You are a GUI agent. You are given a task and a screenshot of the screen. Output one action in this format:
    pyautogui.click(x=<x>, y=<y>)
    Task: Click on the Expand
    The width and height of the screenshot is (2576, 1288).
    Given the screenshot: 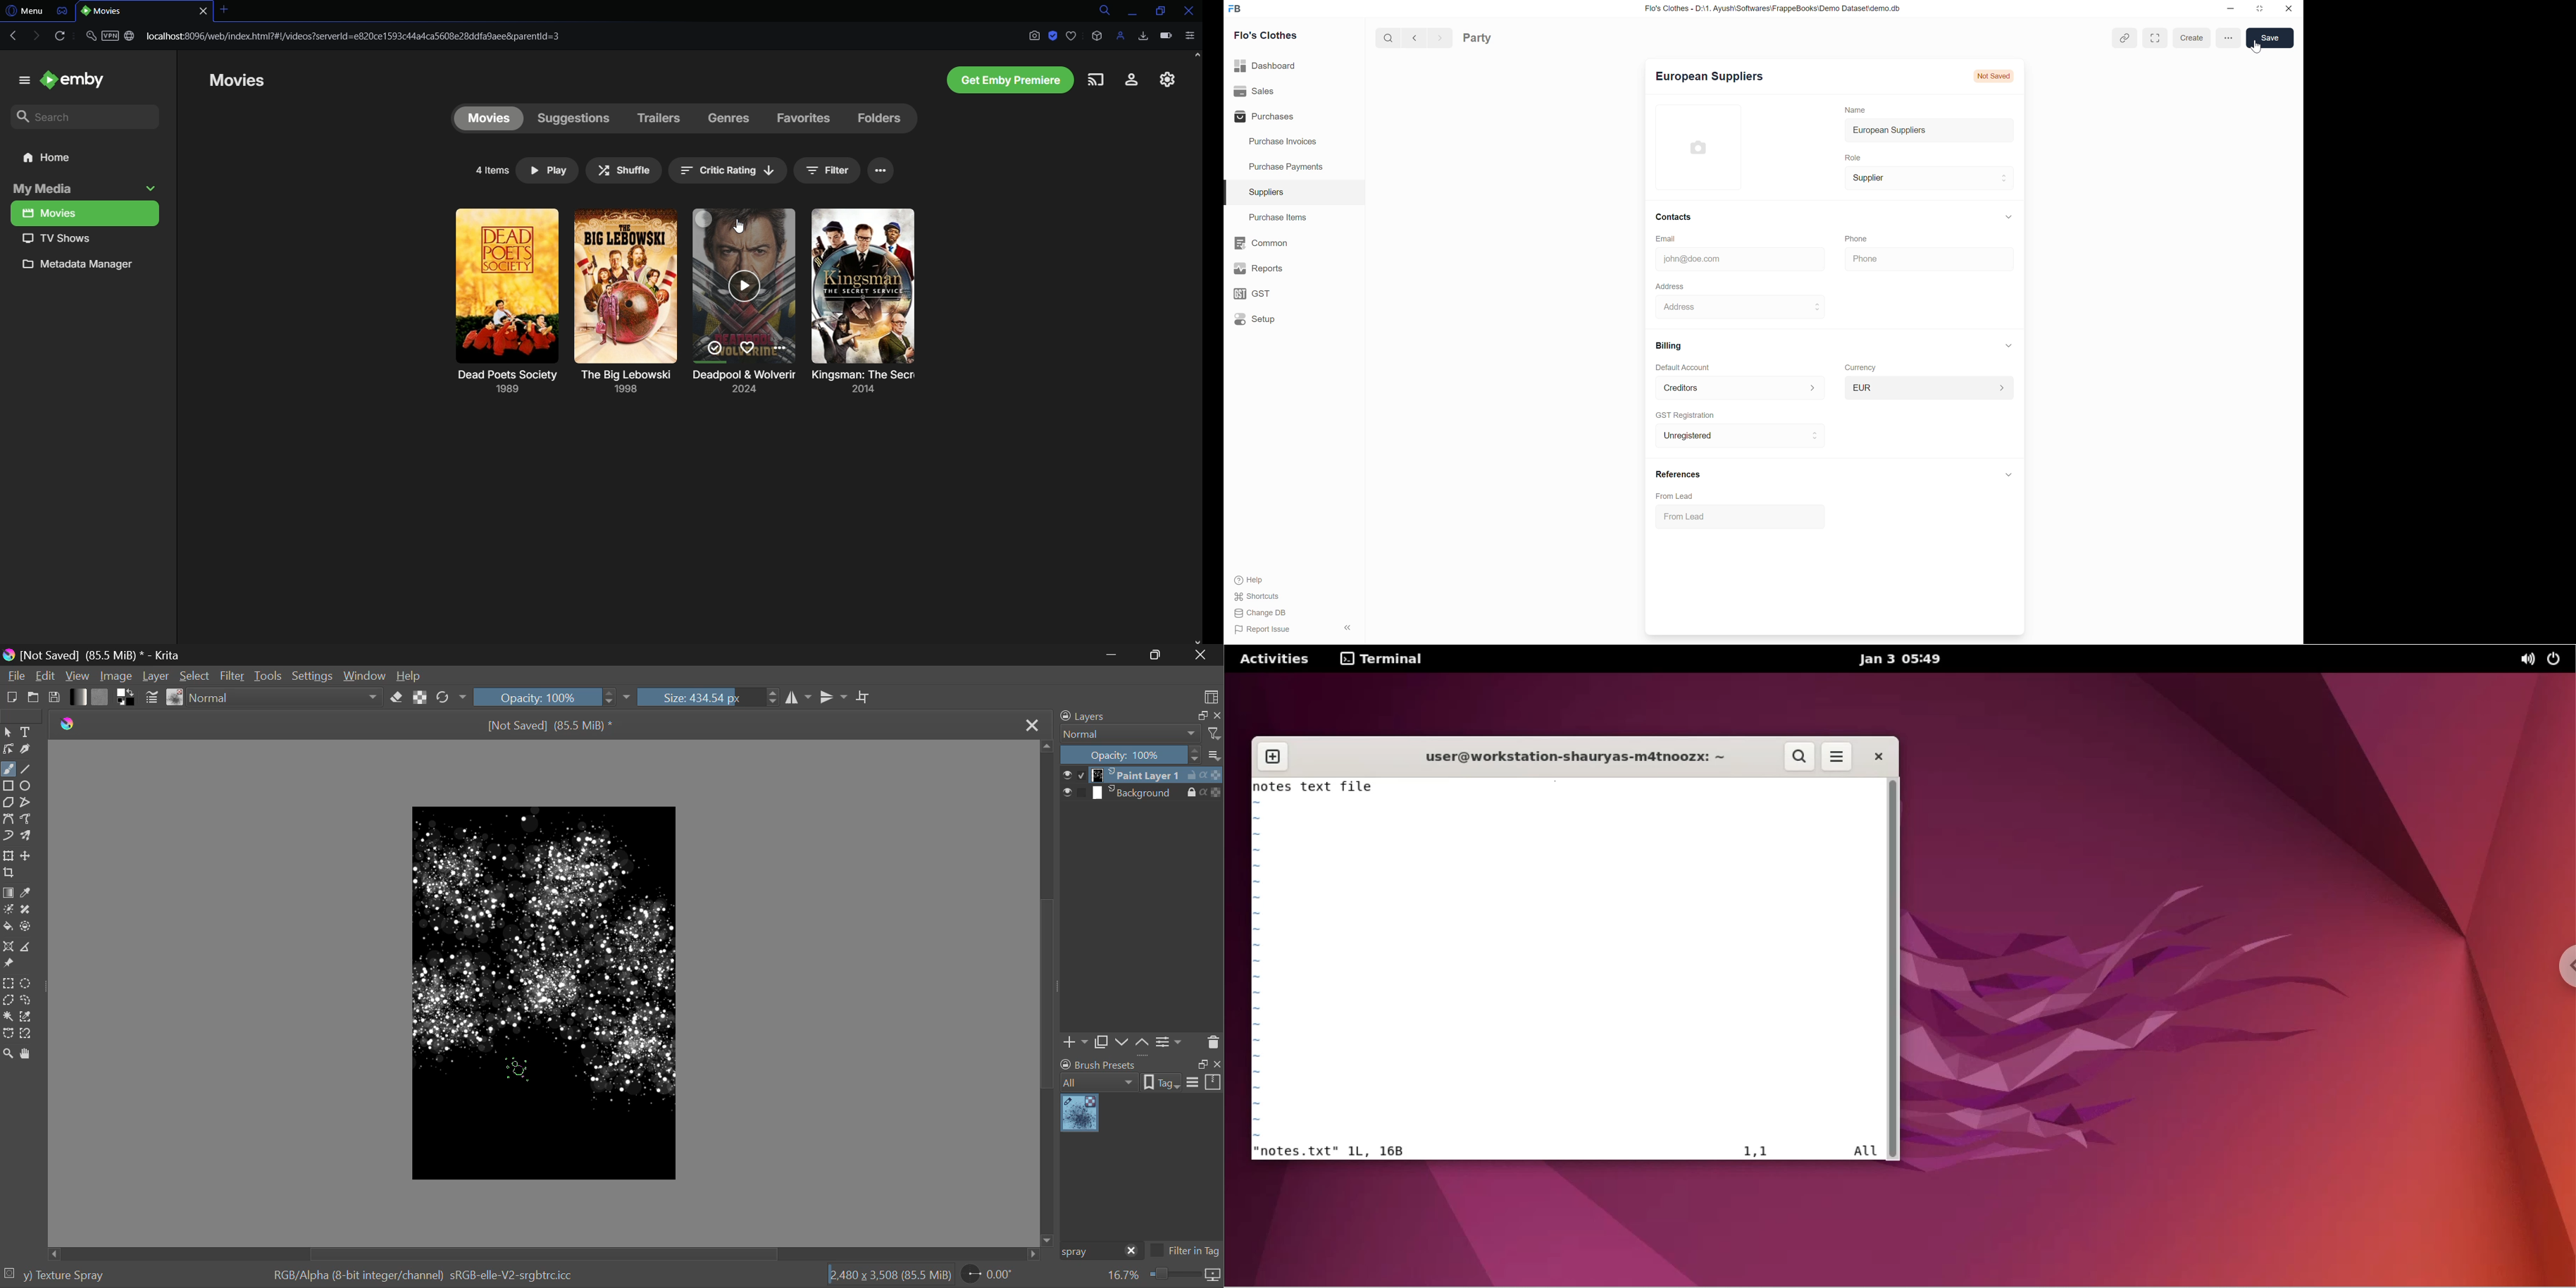 What is the action you would take?
    pyautogui.click(x=2154, y=35)
    